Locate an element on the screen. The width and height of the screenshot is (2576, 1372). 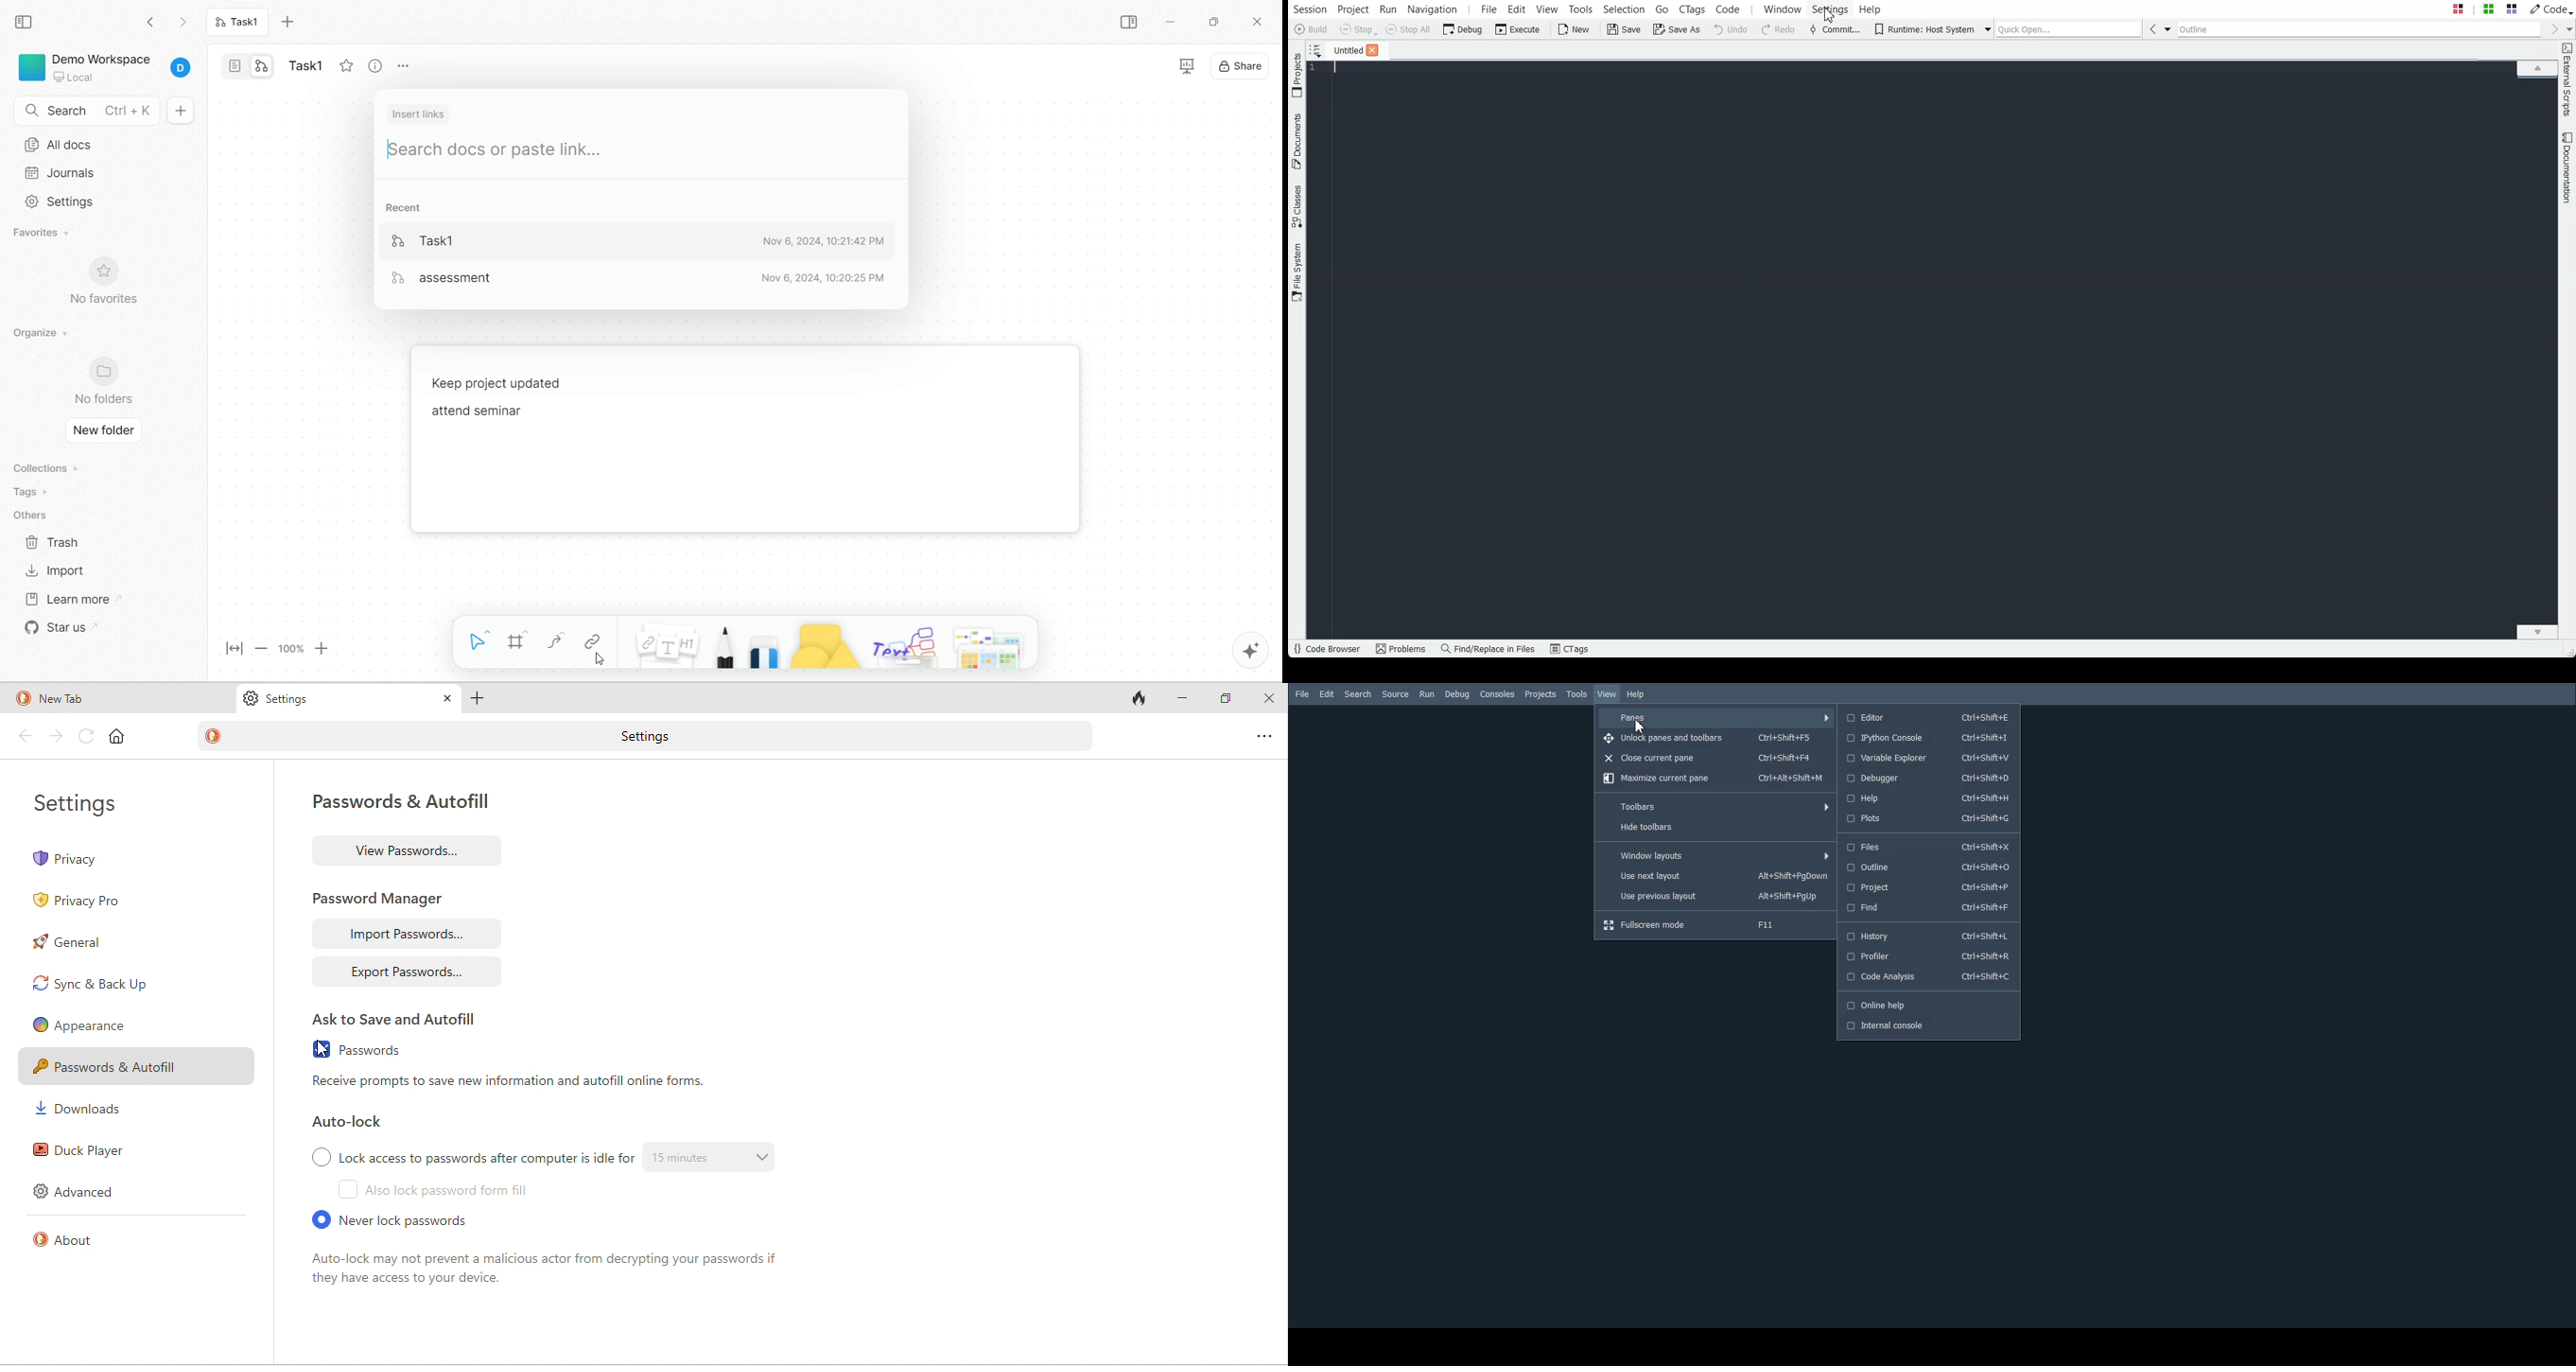
Files is located at coordinates (1927, 847).